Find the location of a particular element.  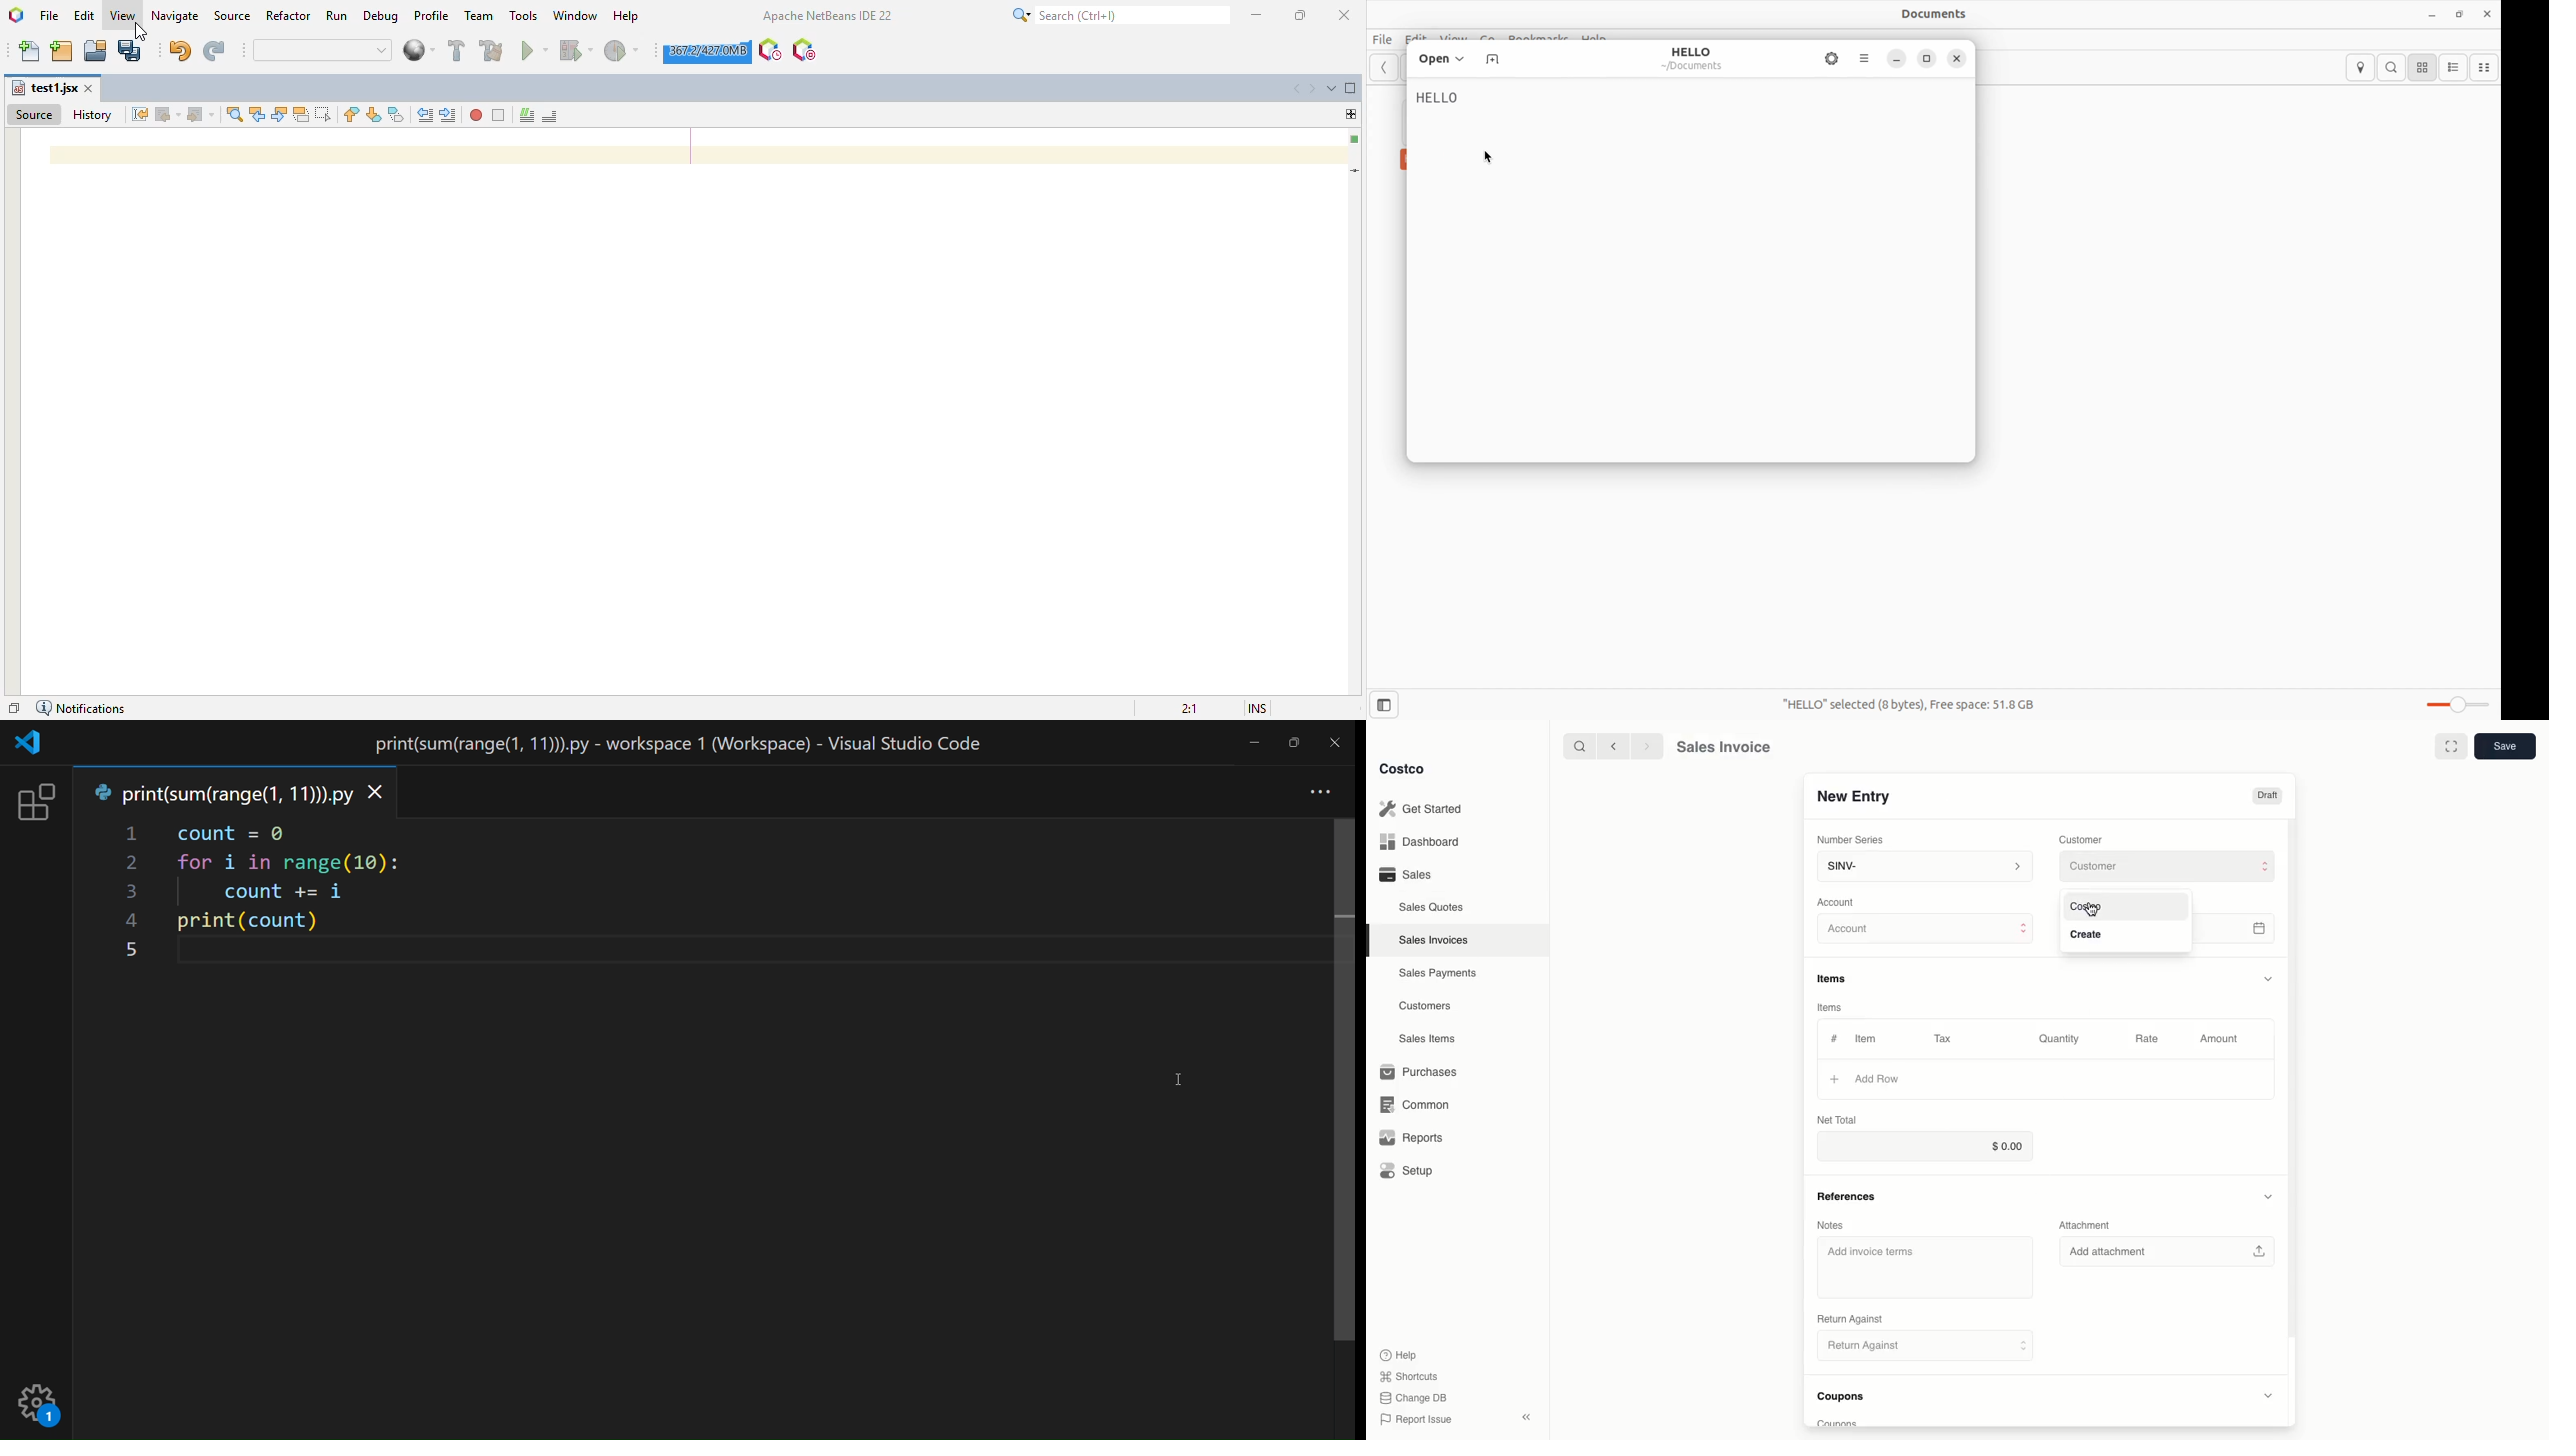

Create is located at coordinates (2097, 932).